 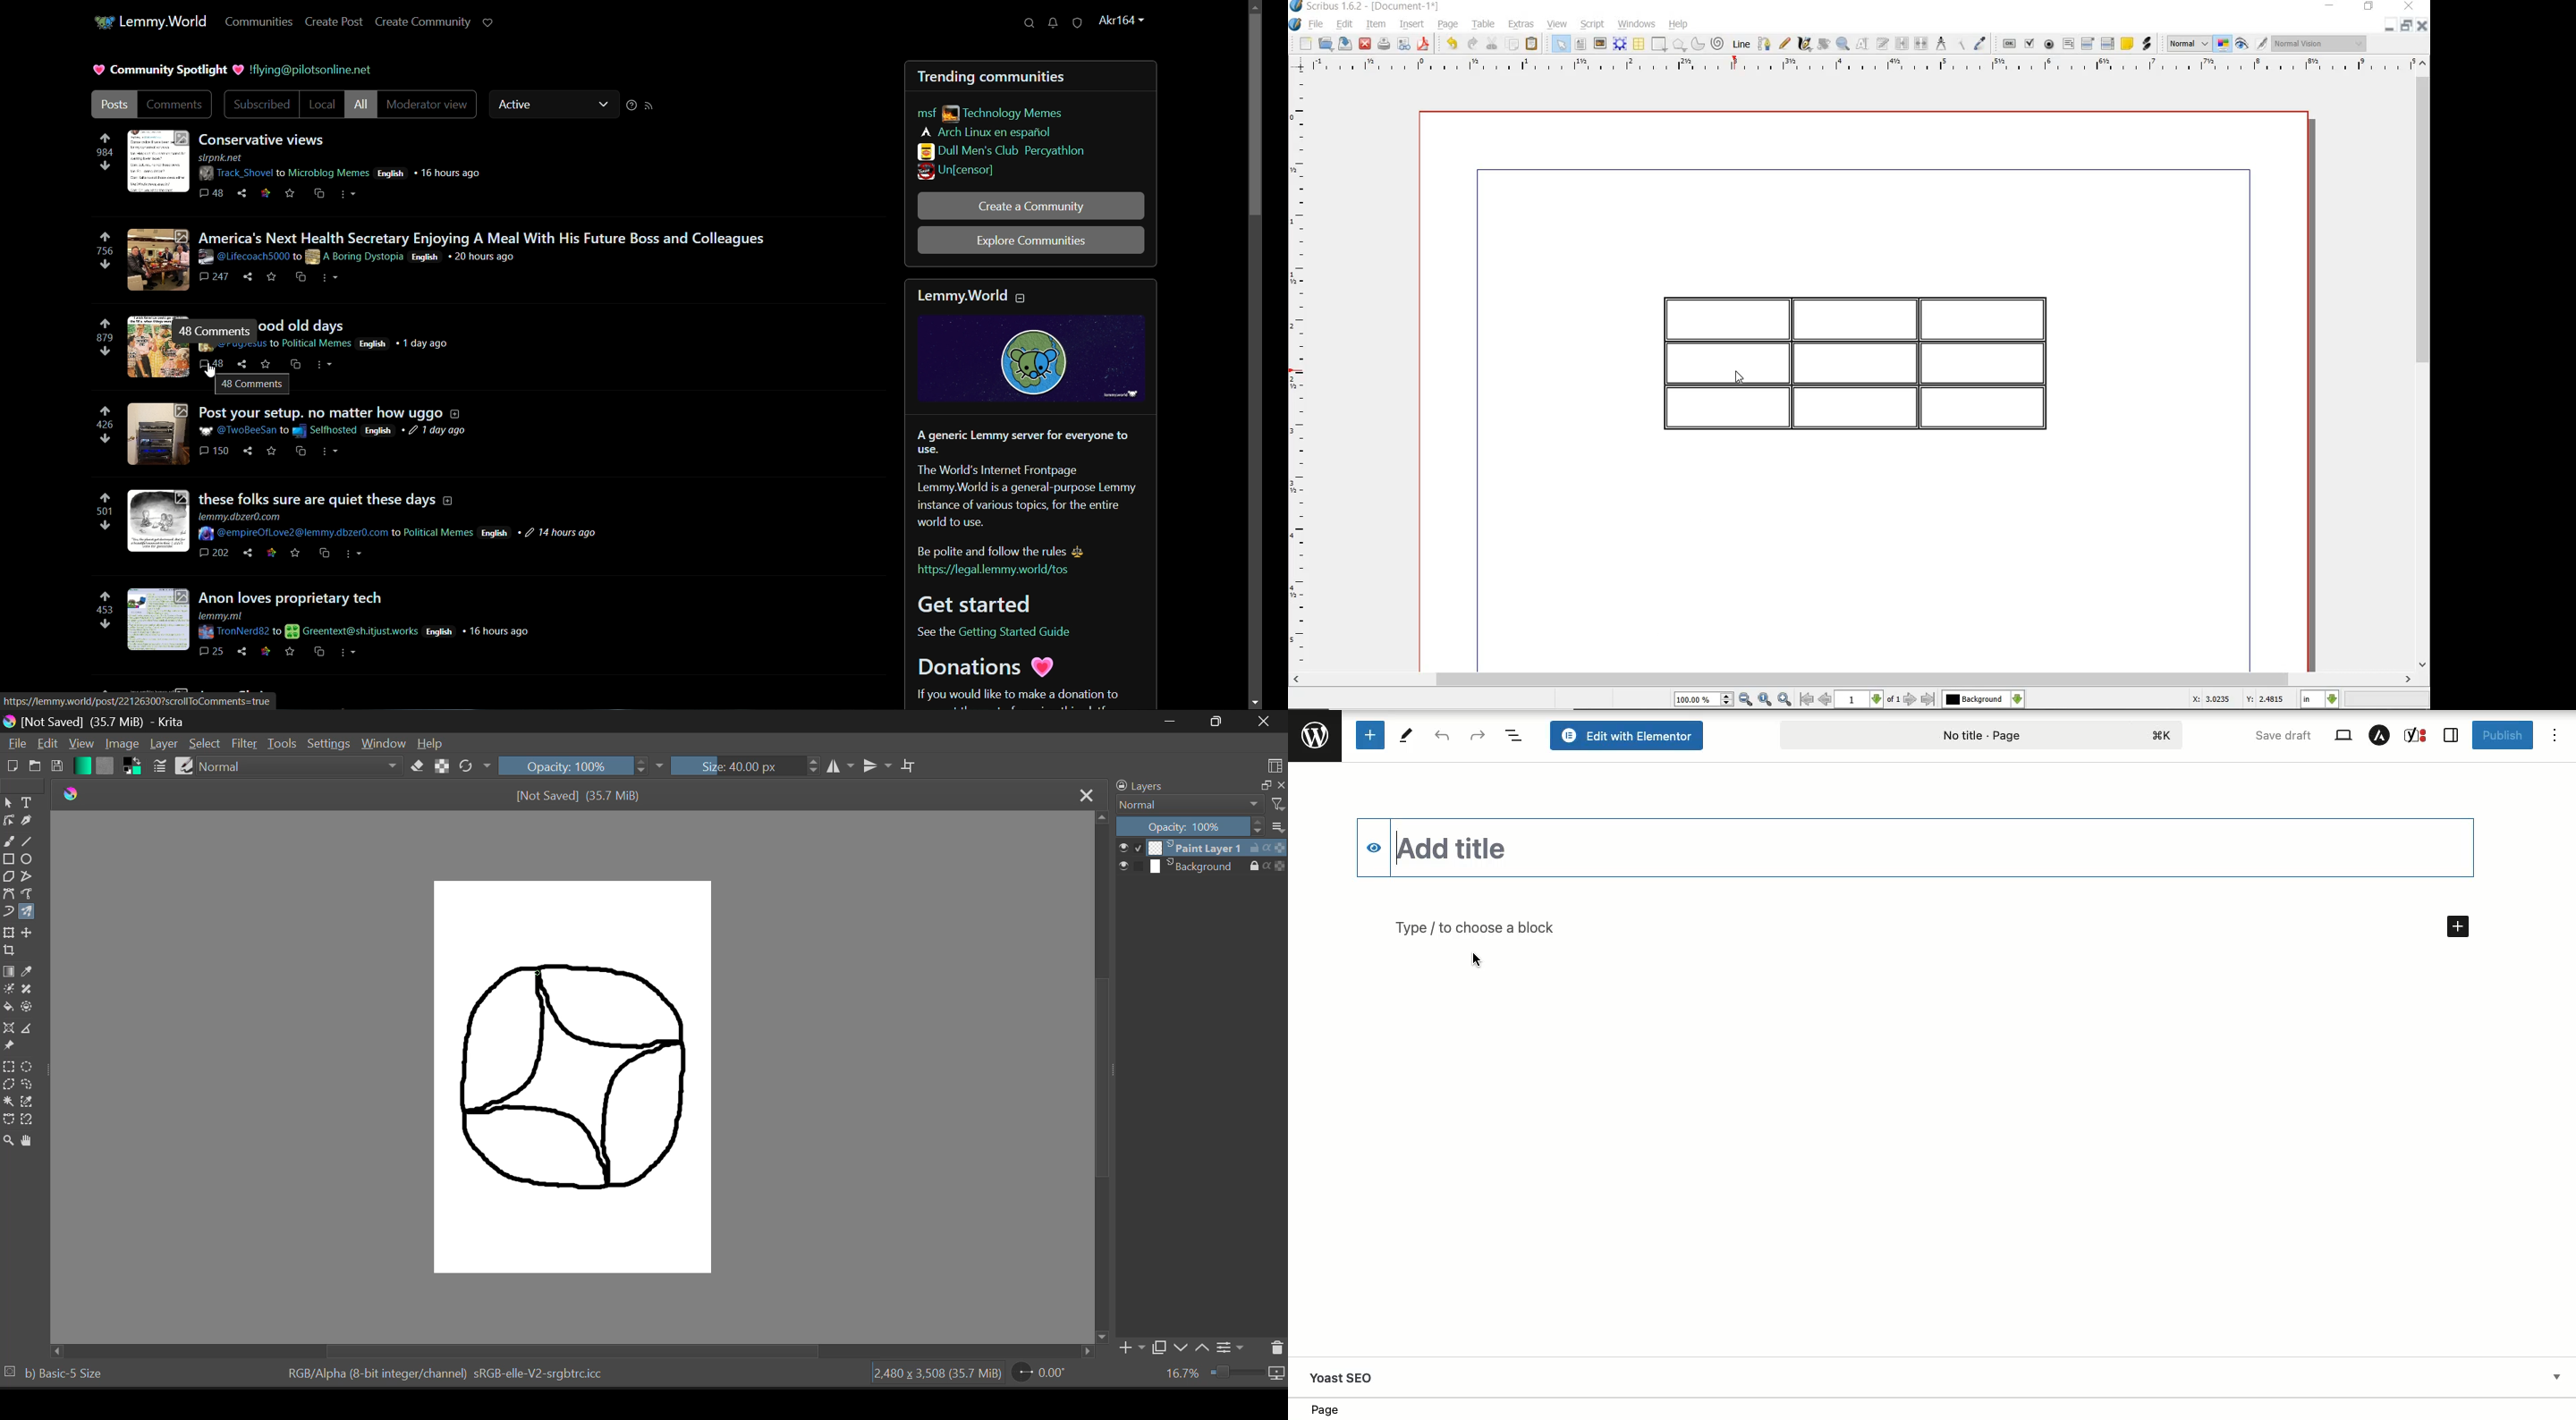 What do you see at coordinates (106, 425) in the screenshot?
I see `number of votes` at bounding box center [106, 425].